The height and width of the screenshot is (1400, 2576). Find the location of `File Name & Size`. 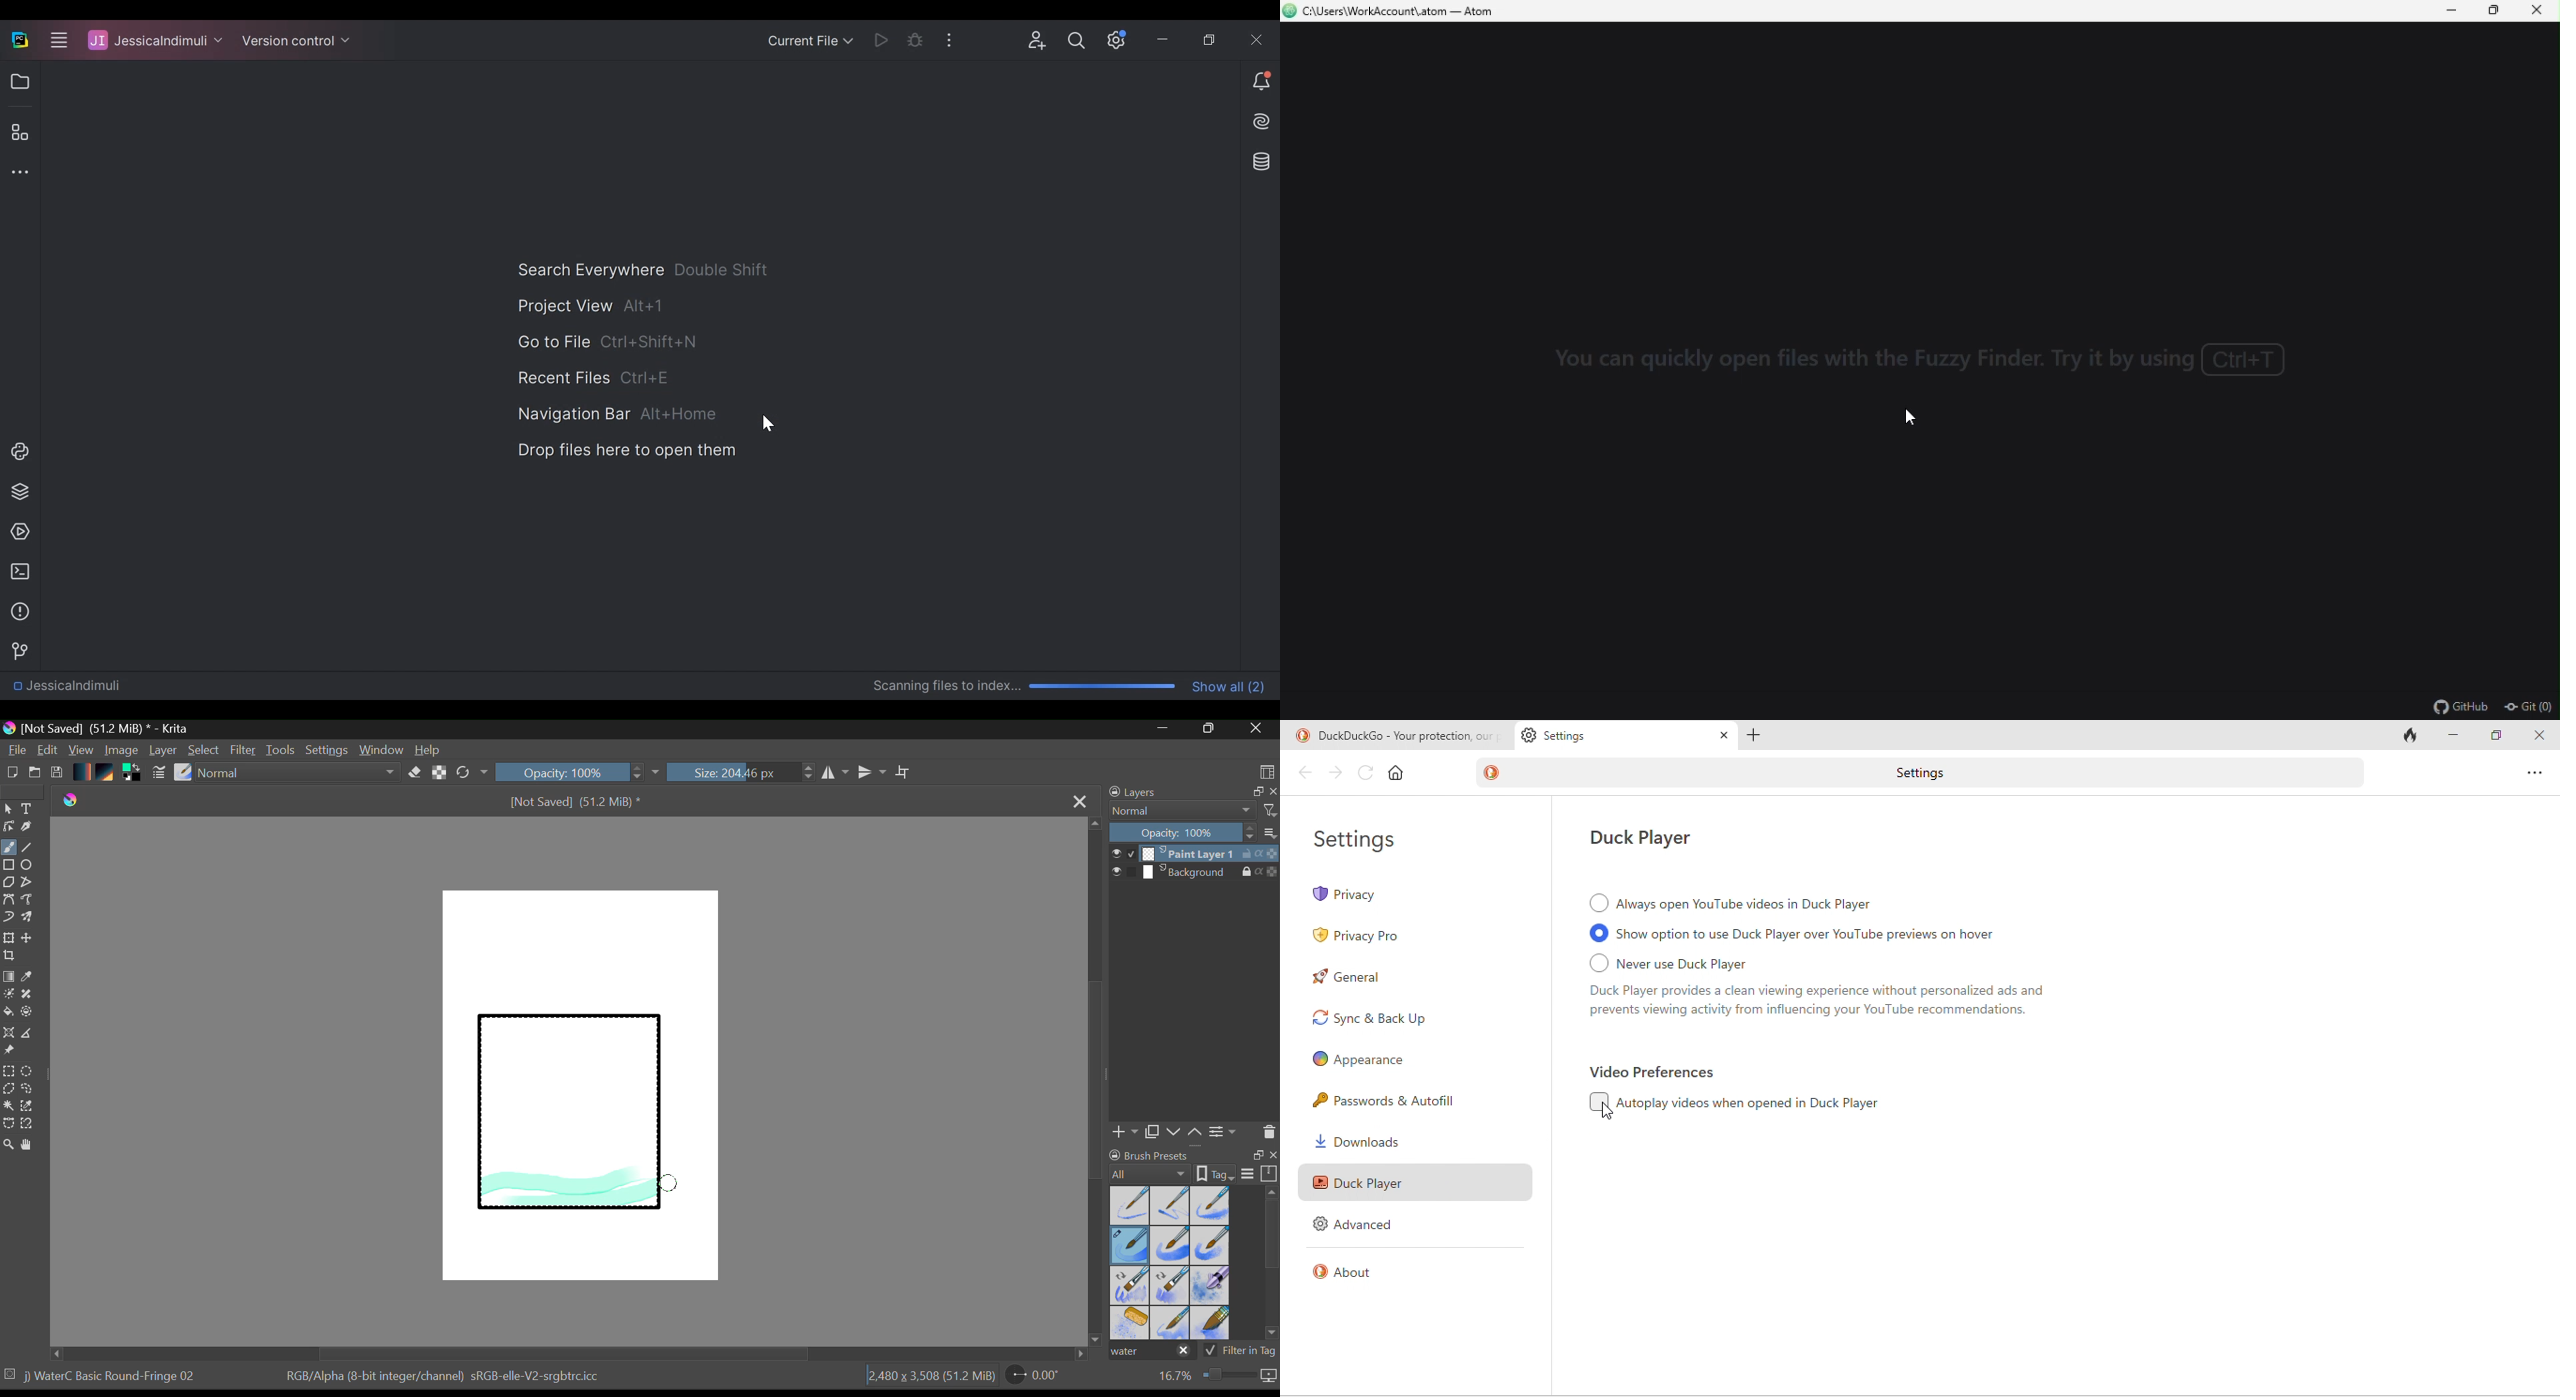

File Name & Size is located at coordinates (576, 803).